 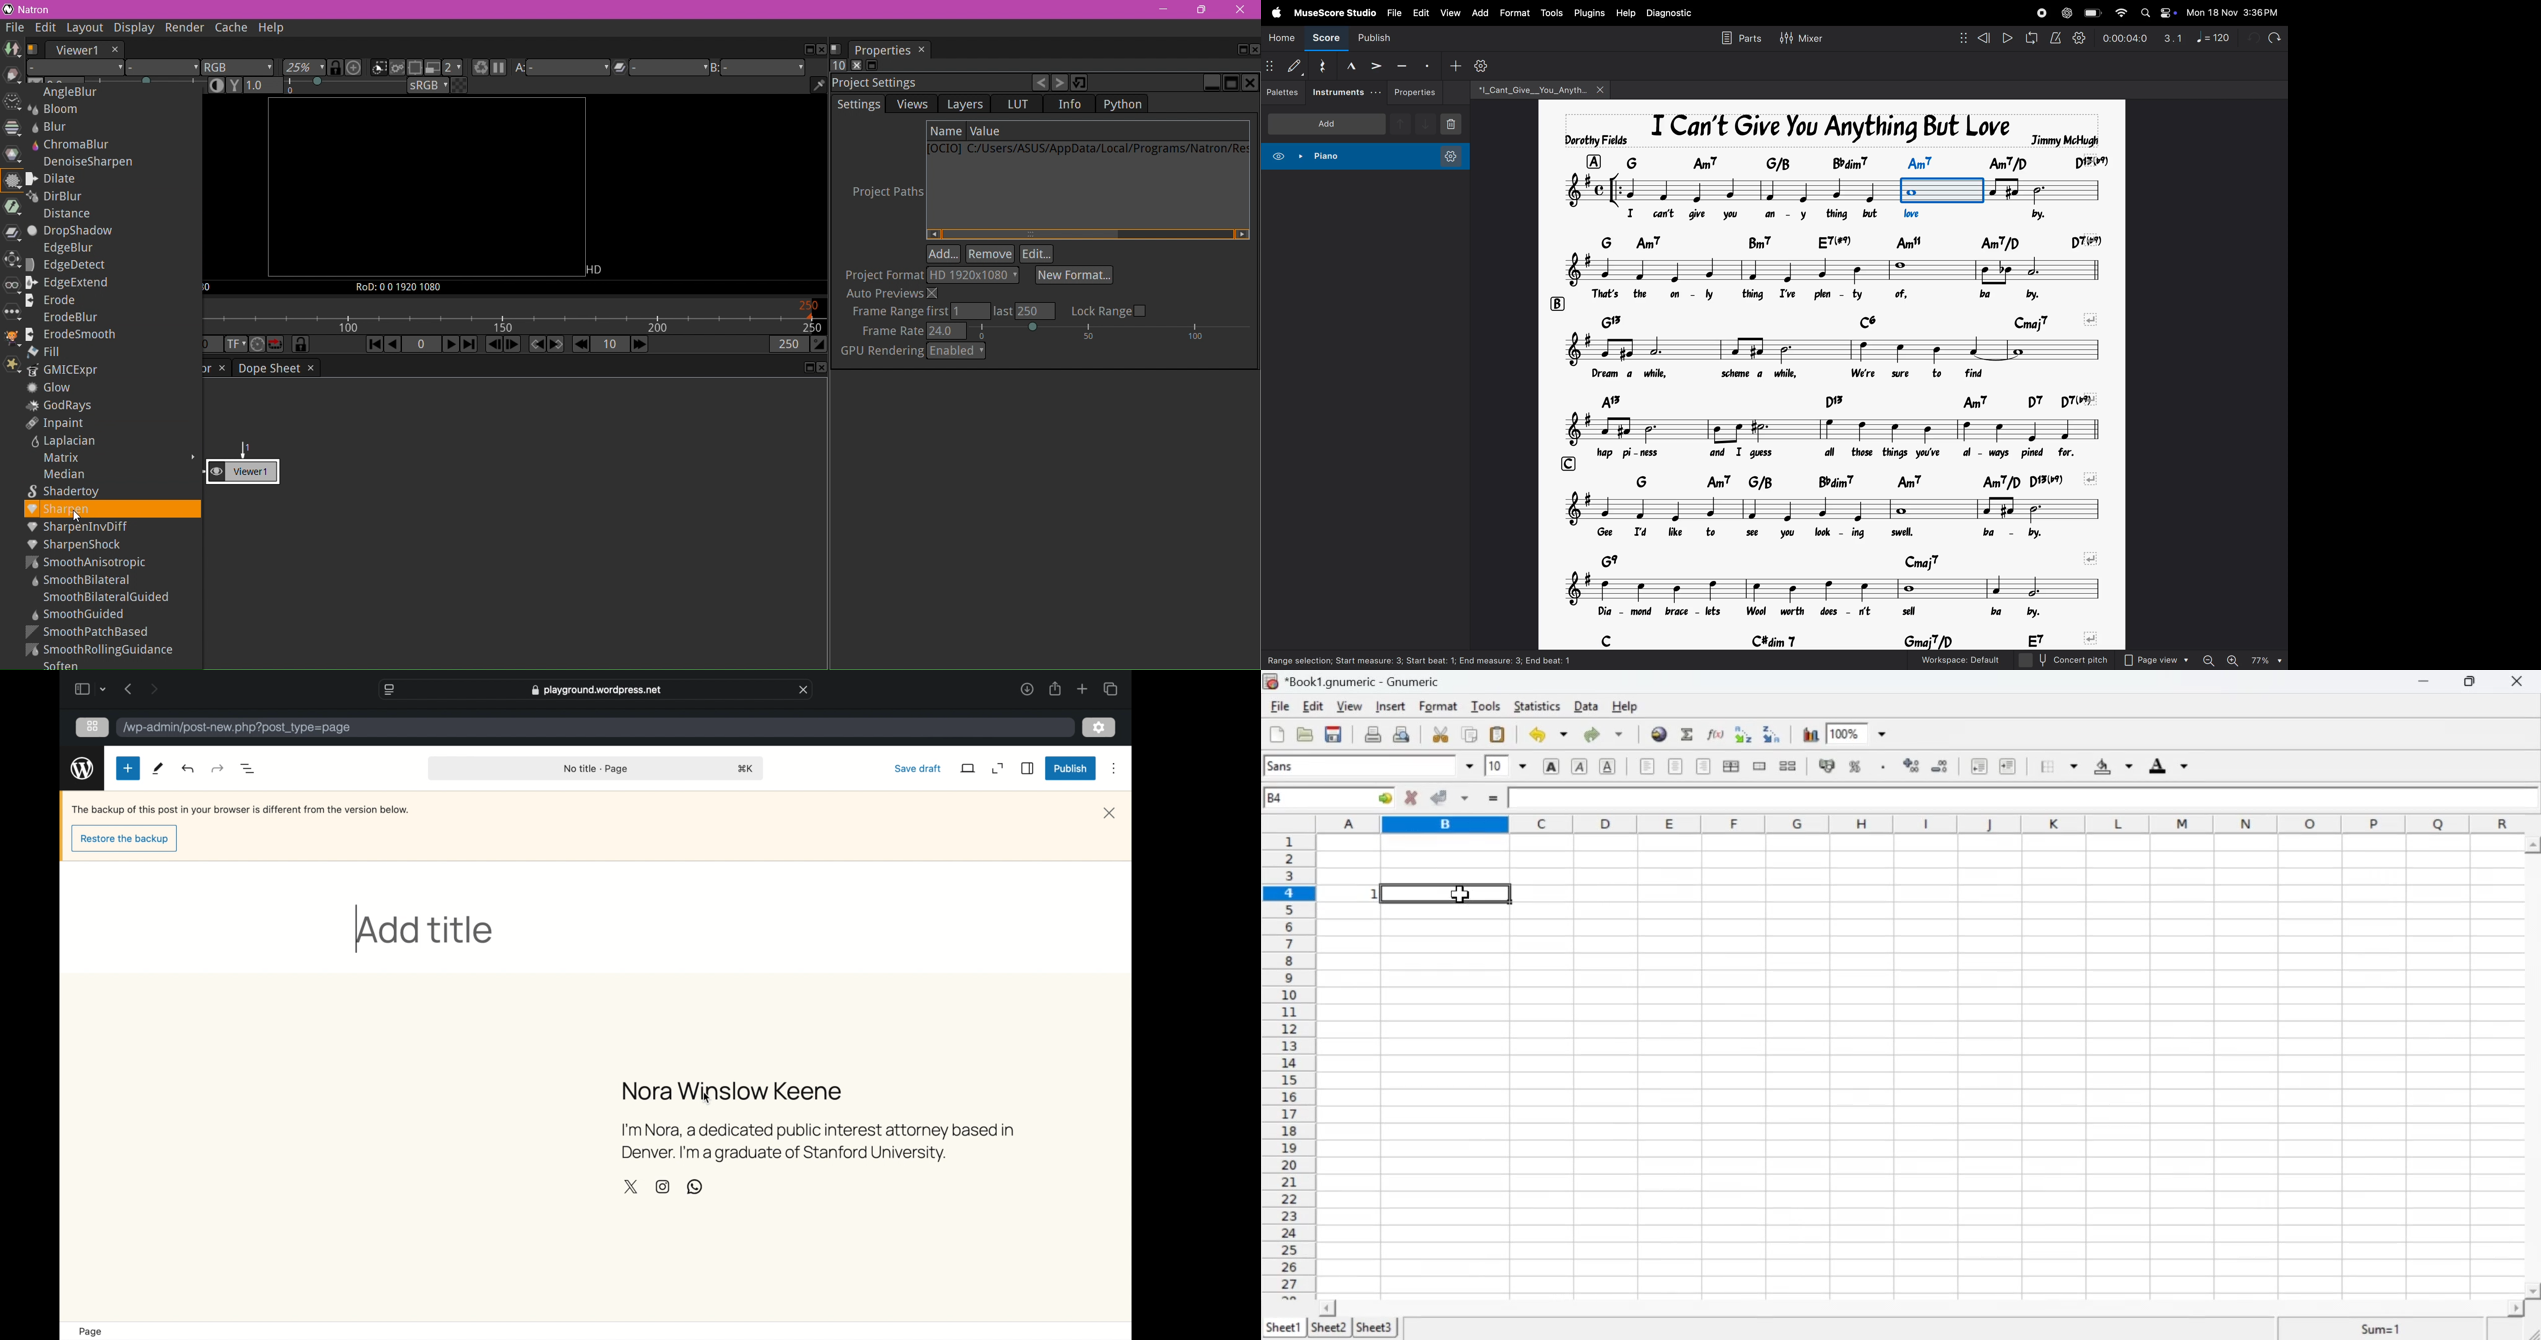 What do you see at coordinates (1535, 88) in the screenshot?
I see `file name` at bounding box center [1535, 88].